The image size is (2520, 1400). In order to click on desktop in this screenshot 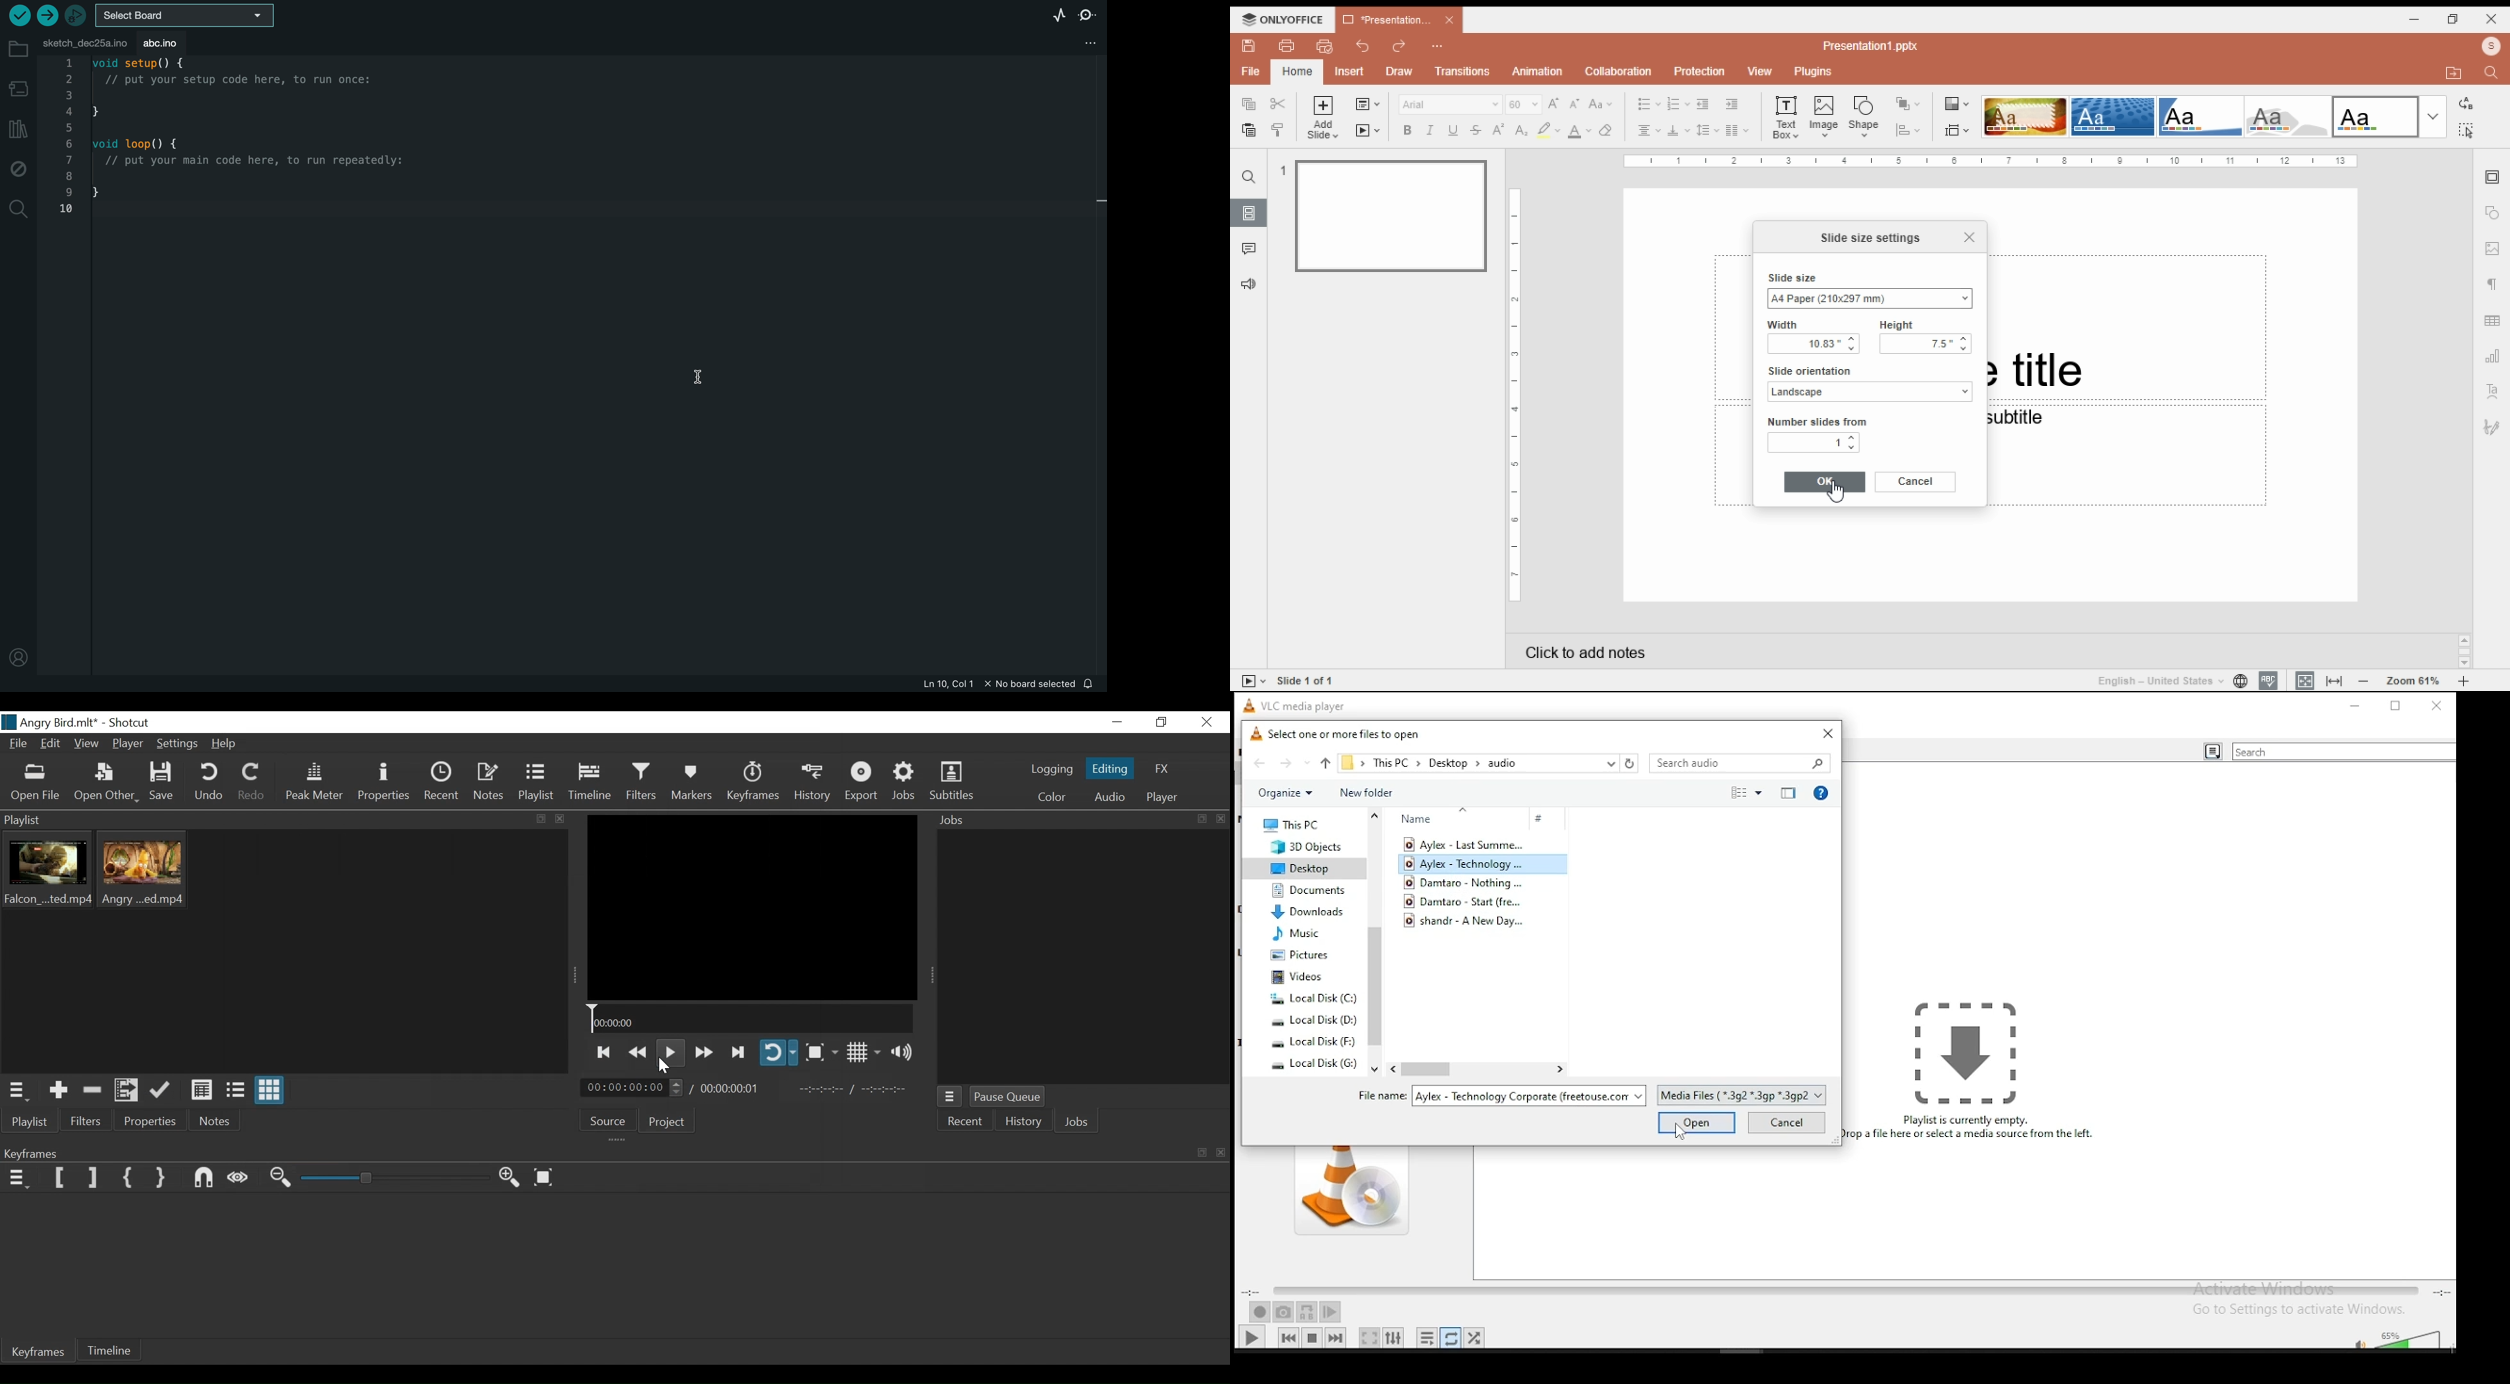, I will do `click(1299, 868)`.